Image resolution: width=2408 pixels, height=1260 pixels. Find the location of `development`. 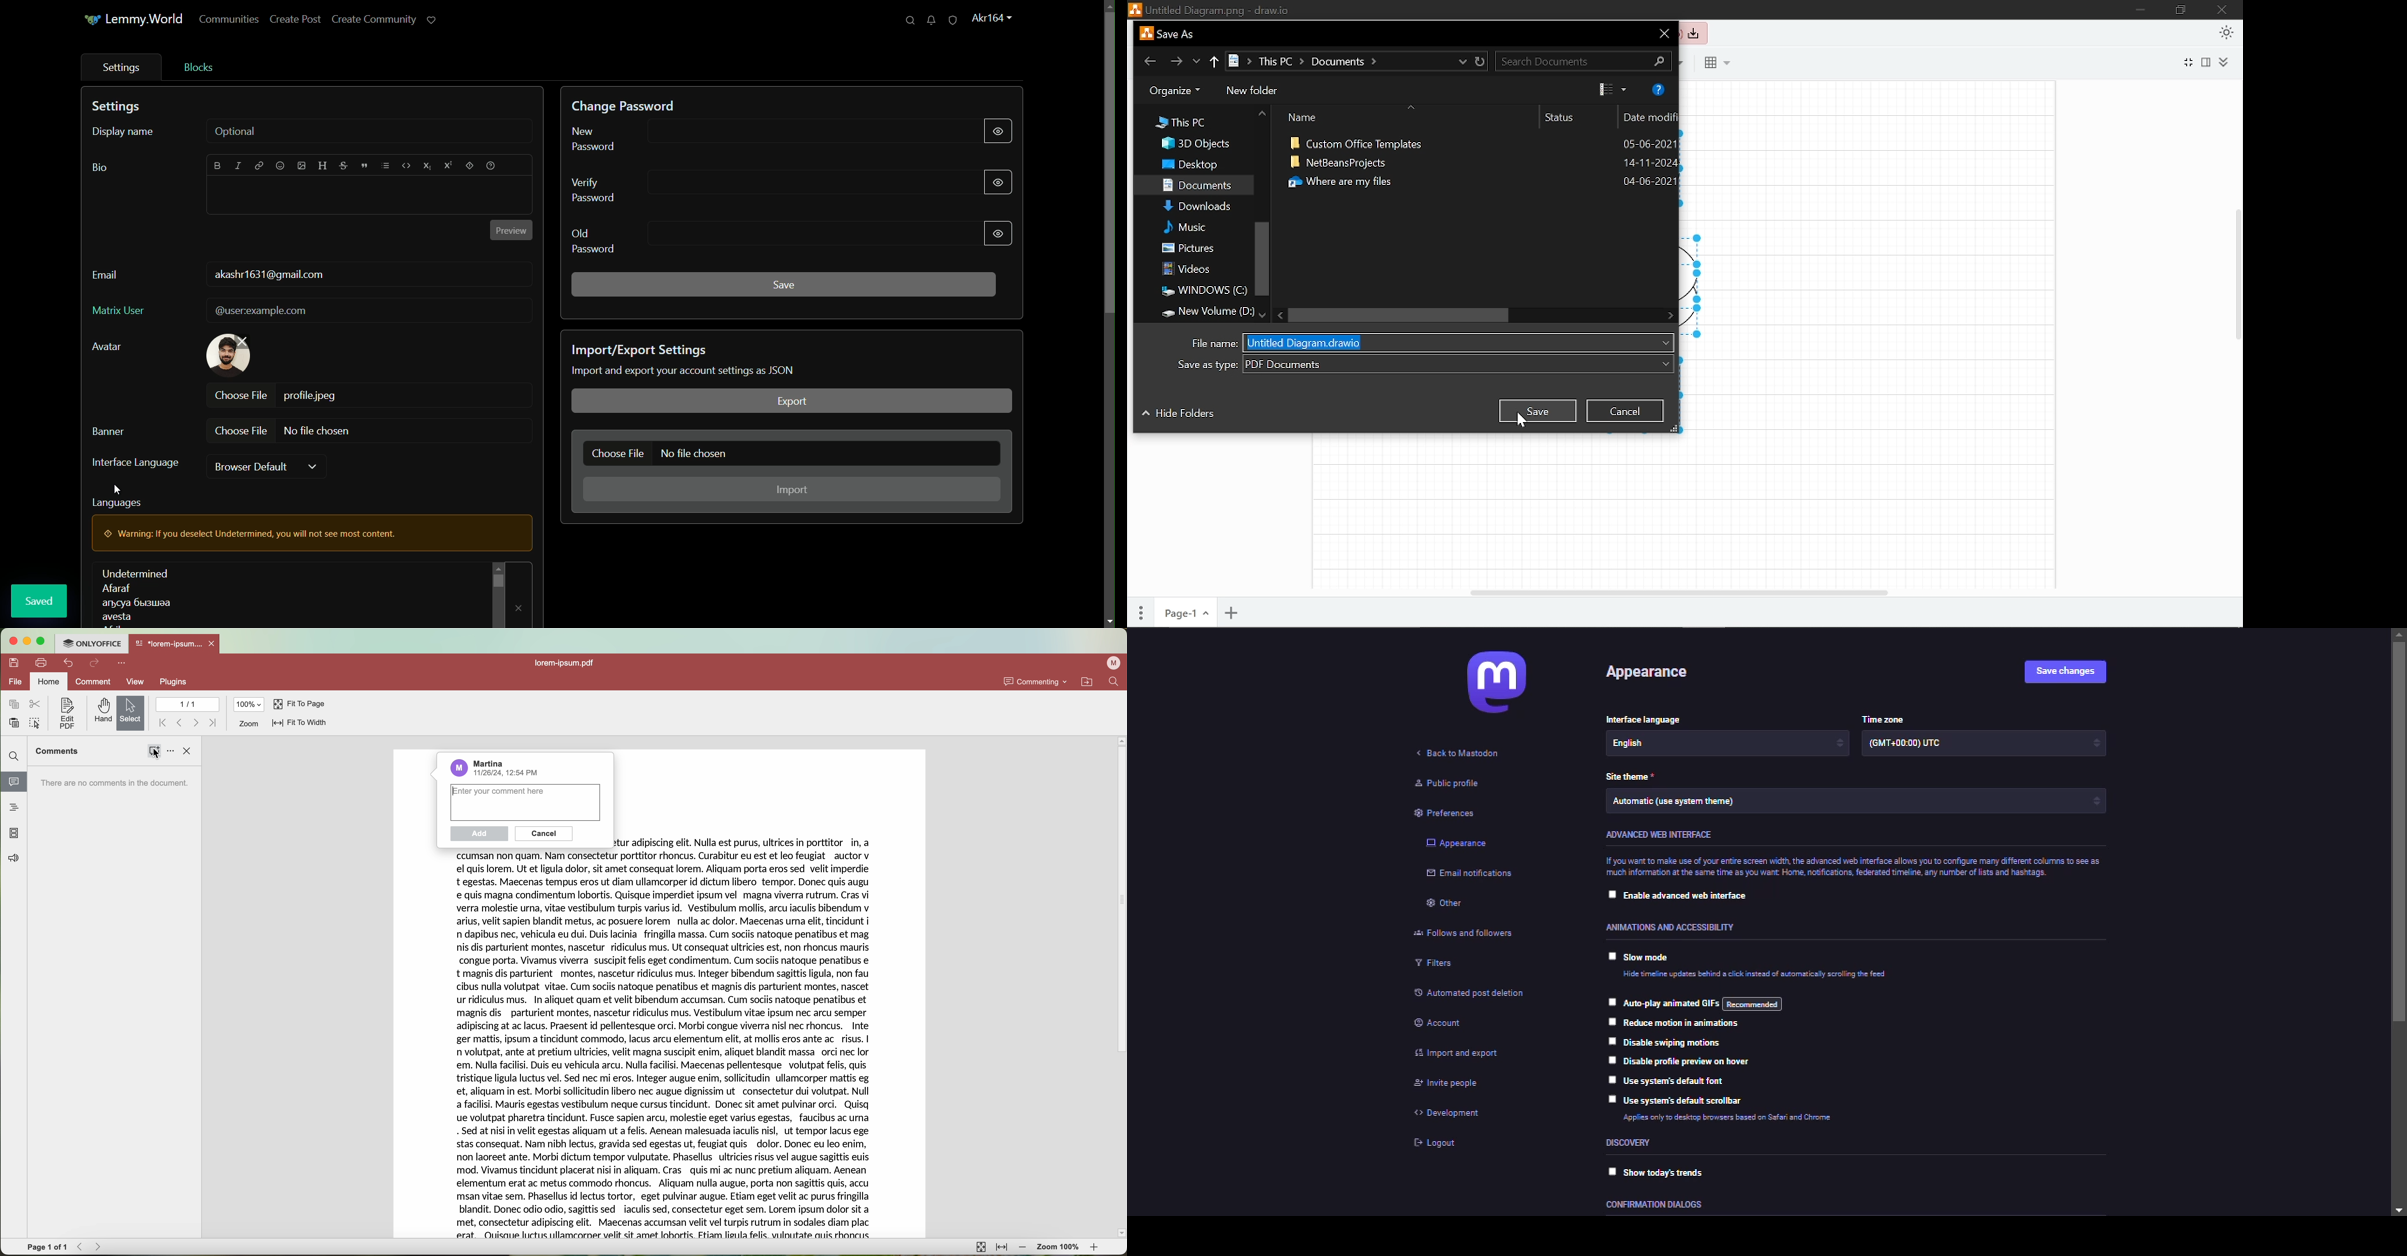

development is located at coordinates (1450, 1112).